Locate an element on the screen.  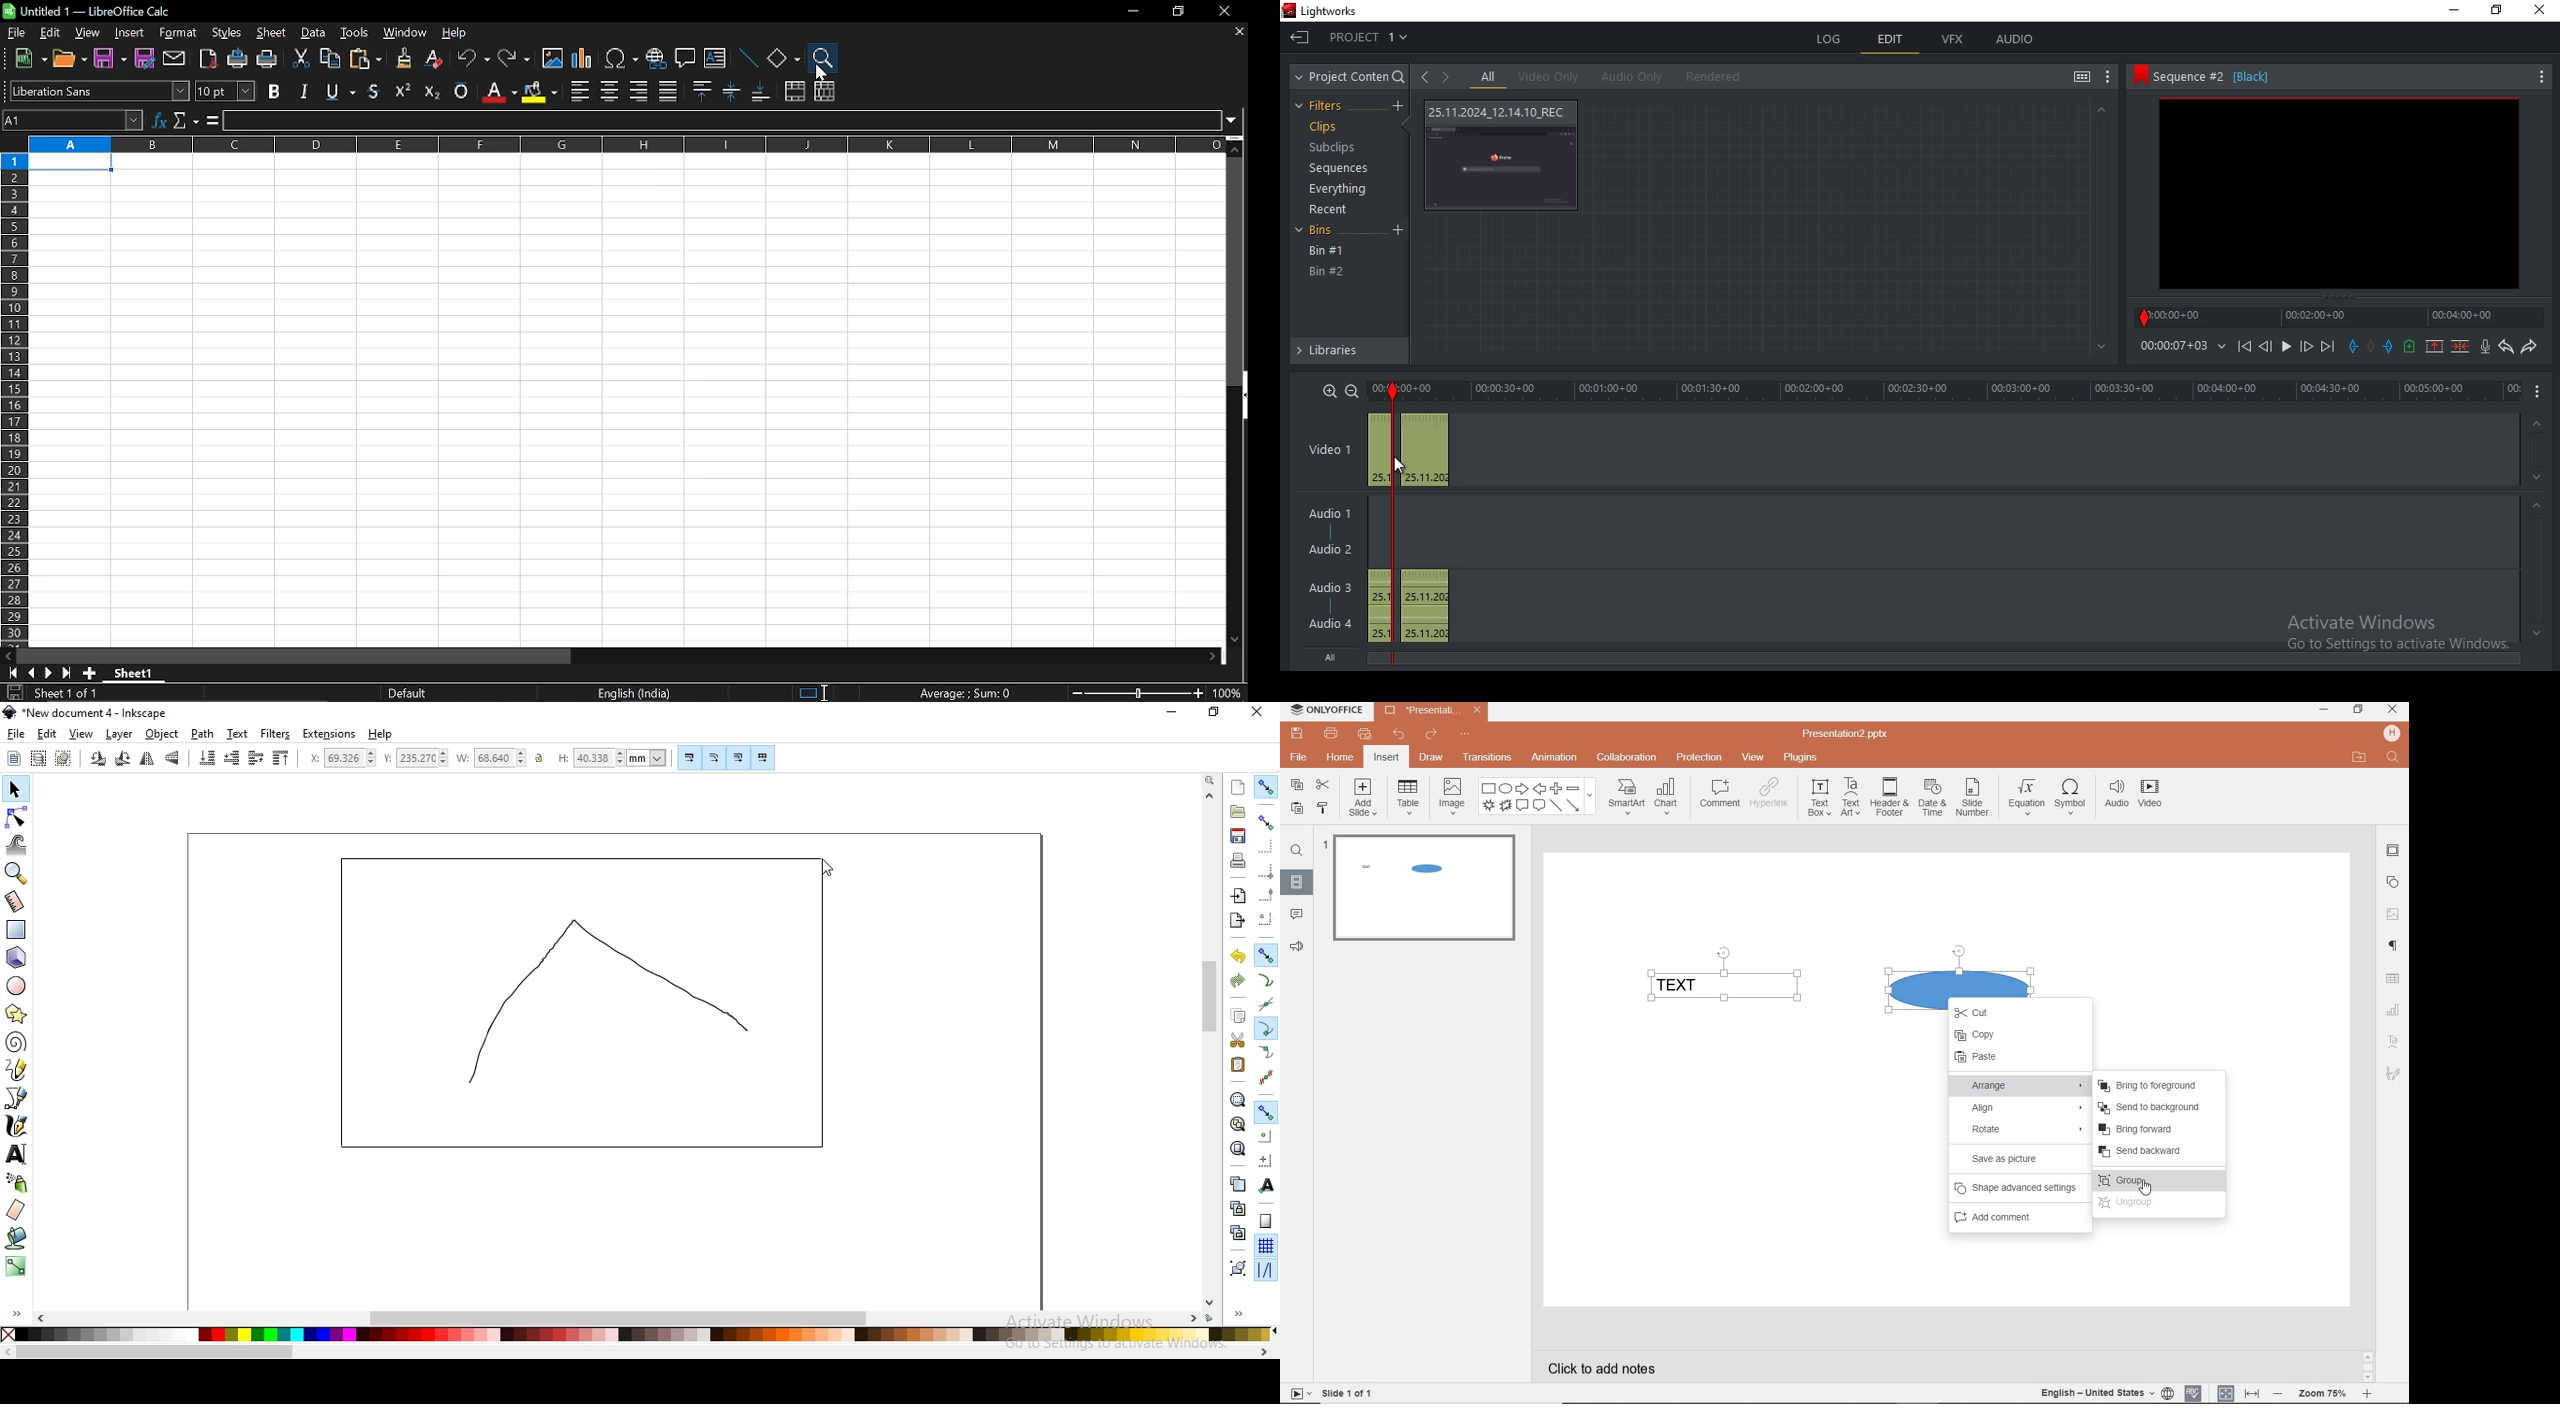
ADD COMMENT is located at coordinates (2016, 1217).